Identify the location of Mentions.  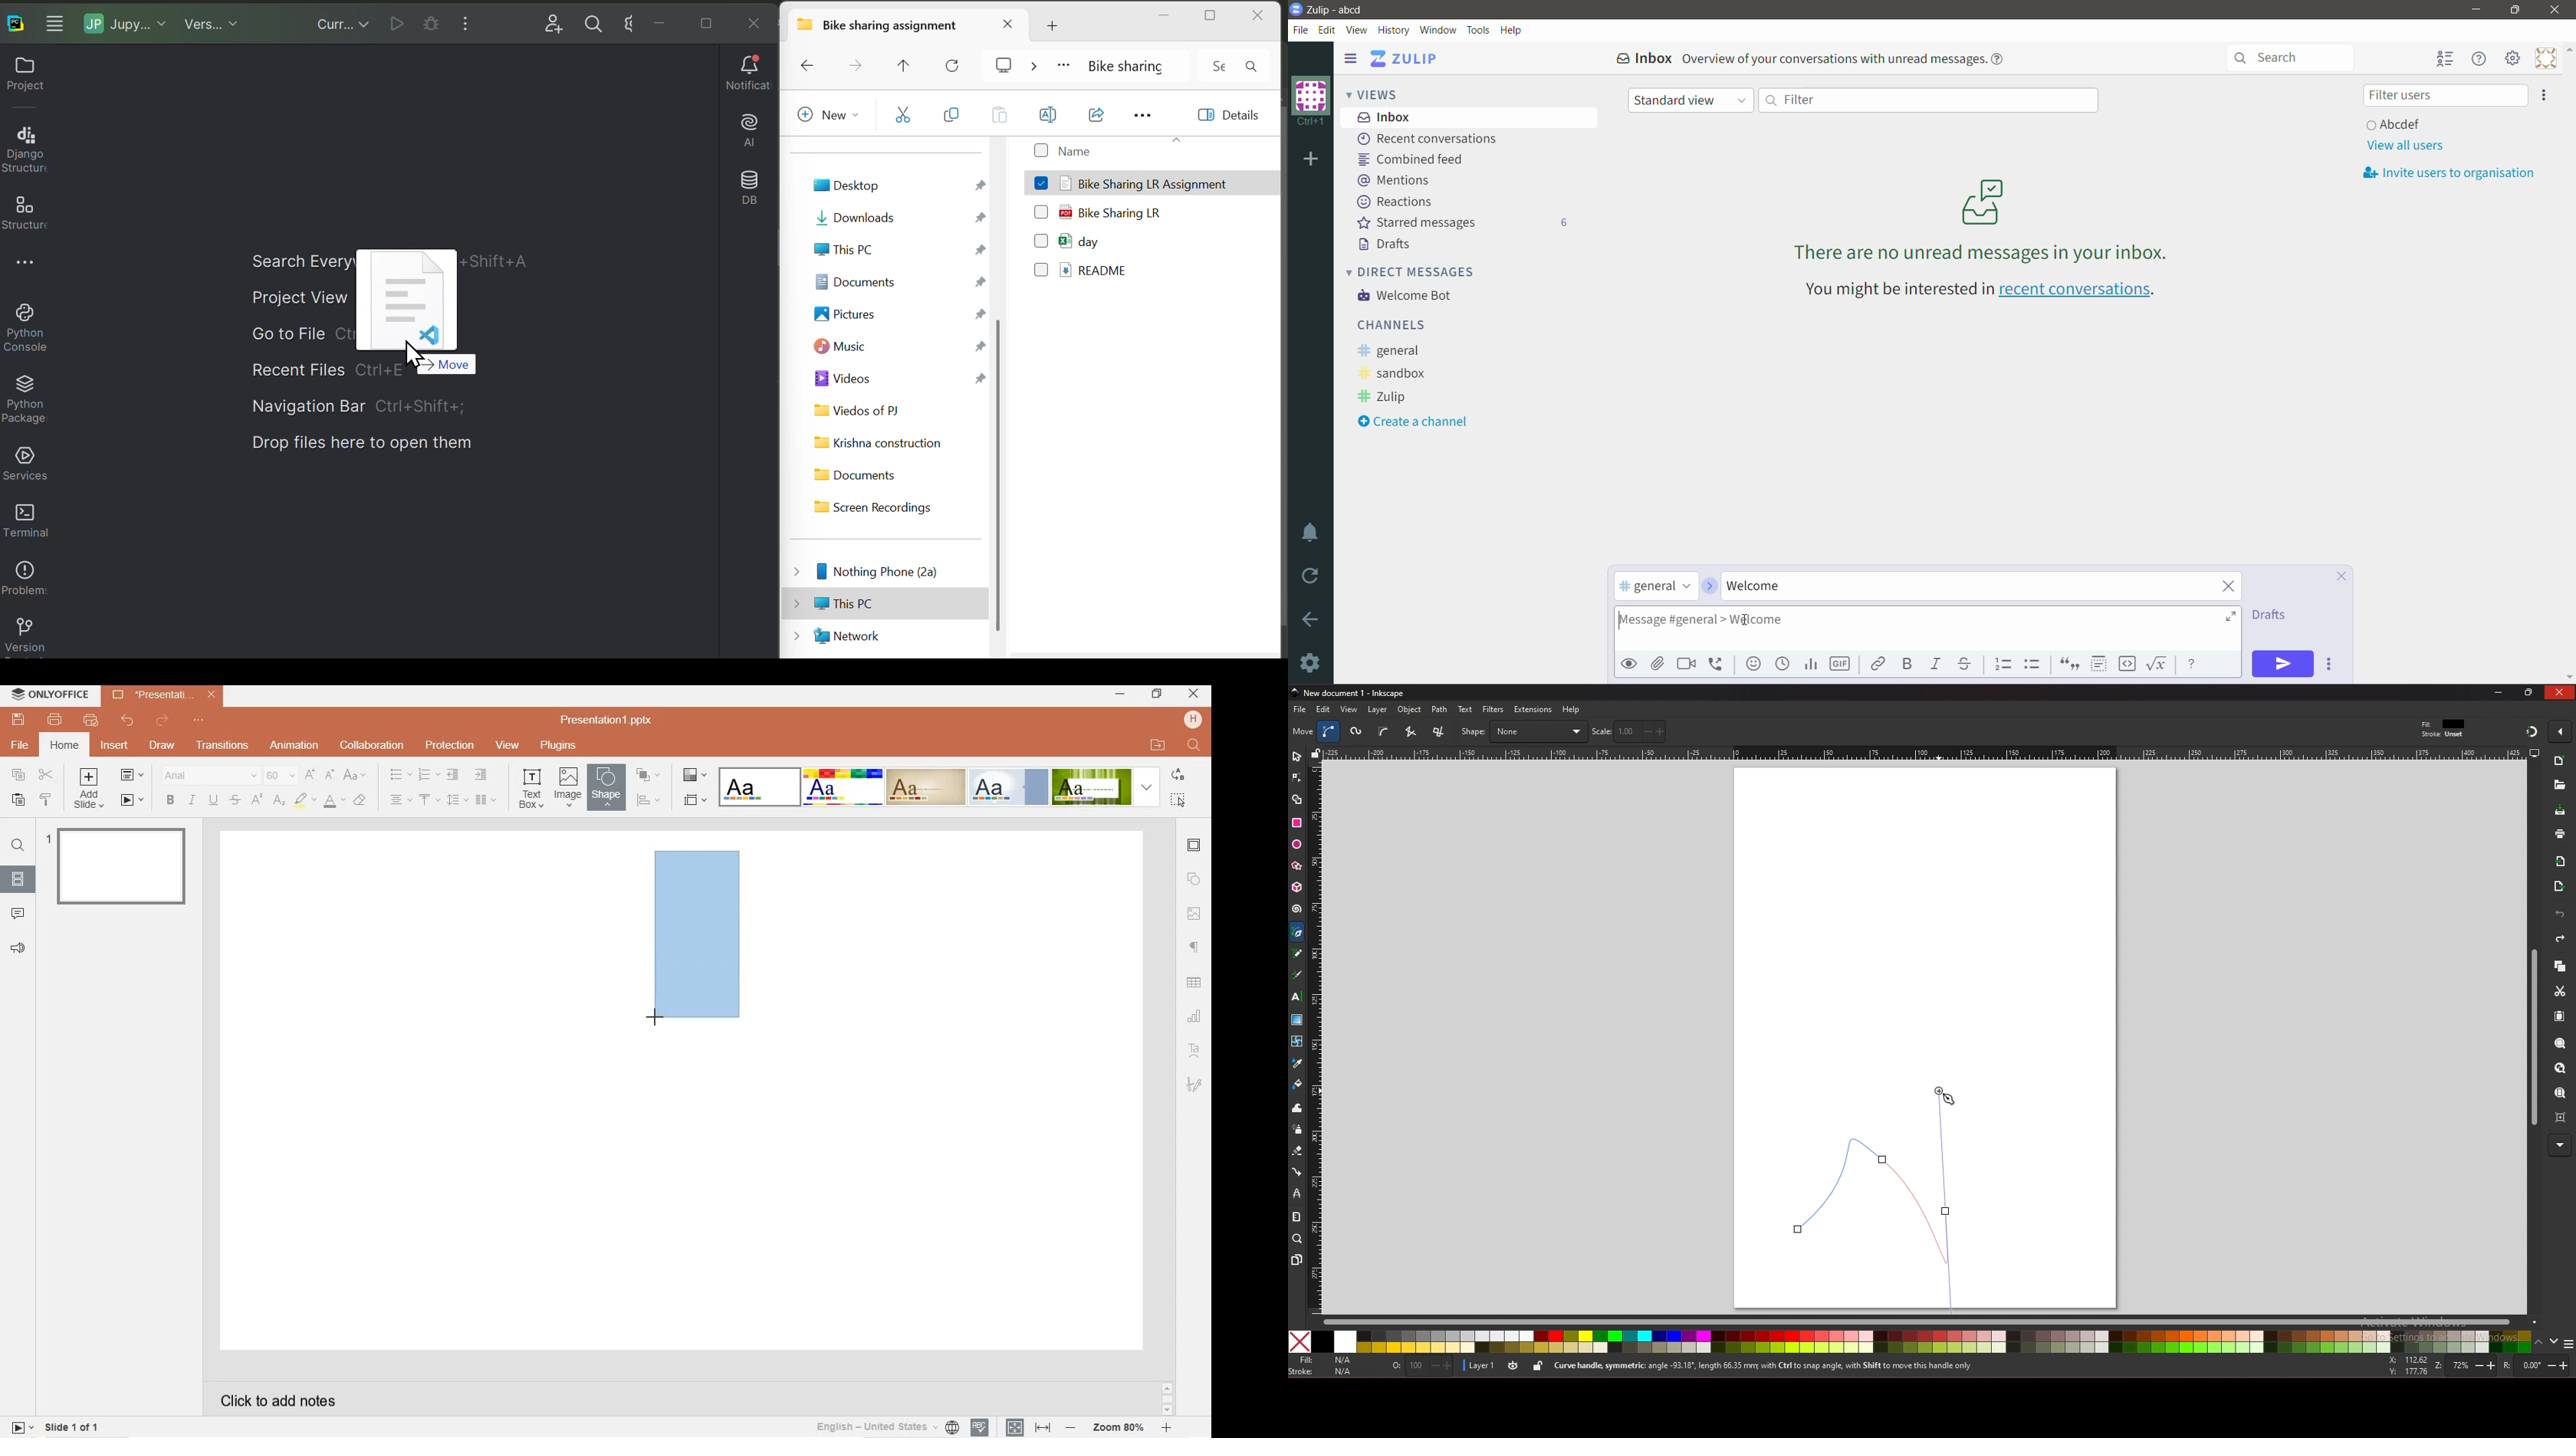
(1394, 179).